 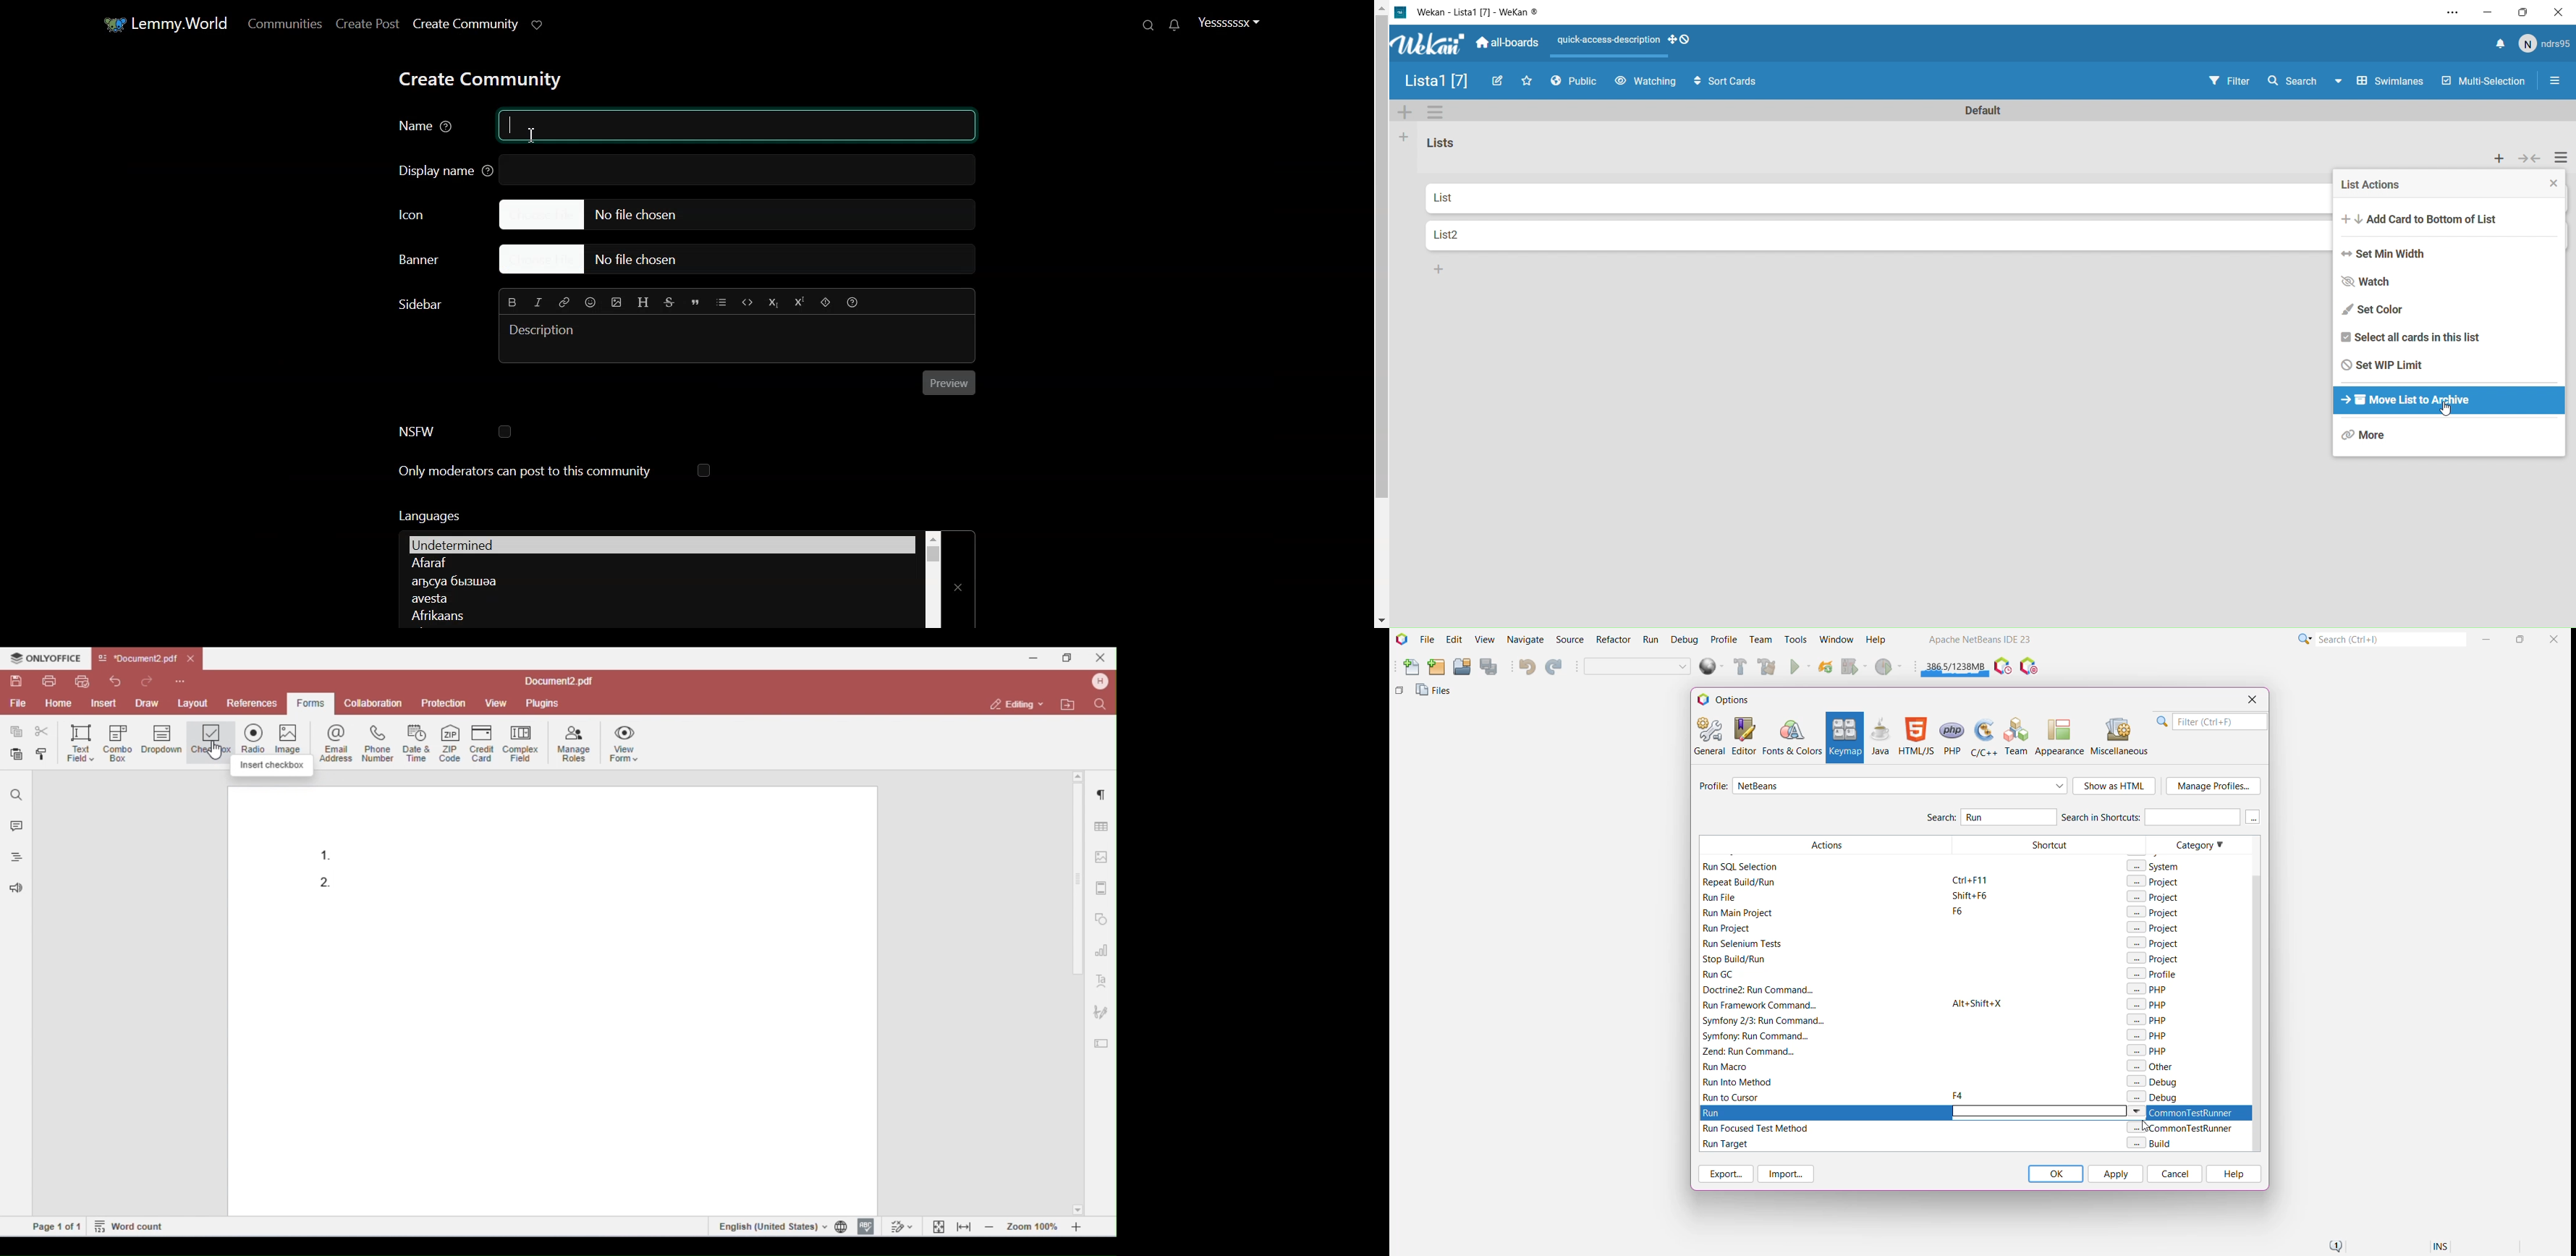 I want to click on Search, so click(x=2291, y=81).